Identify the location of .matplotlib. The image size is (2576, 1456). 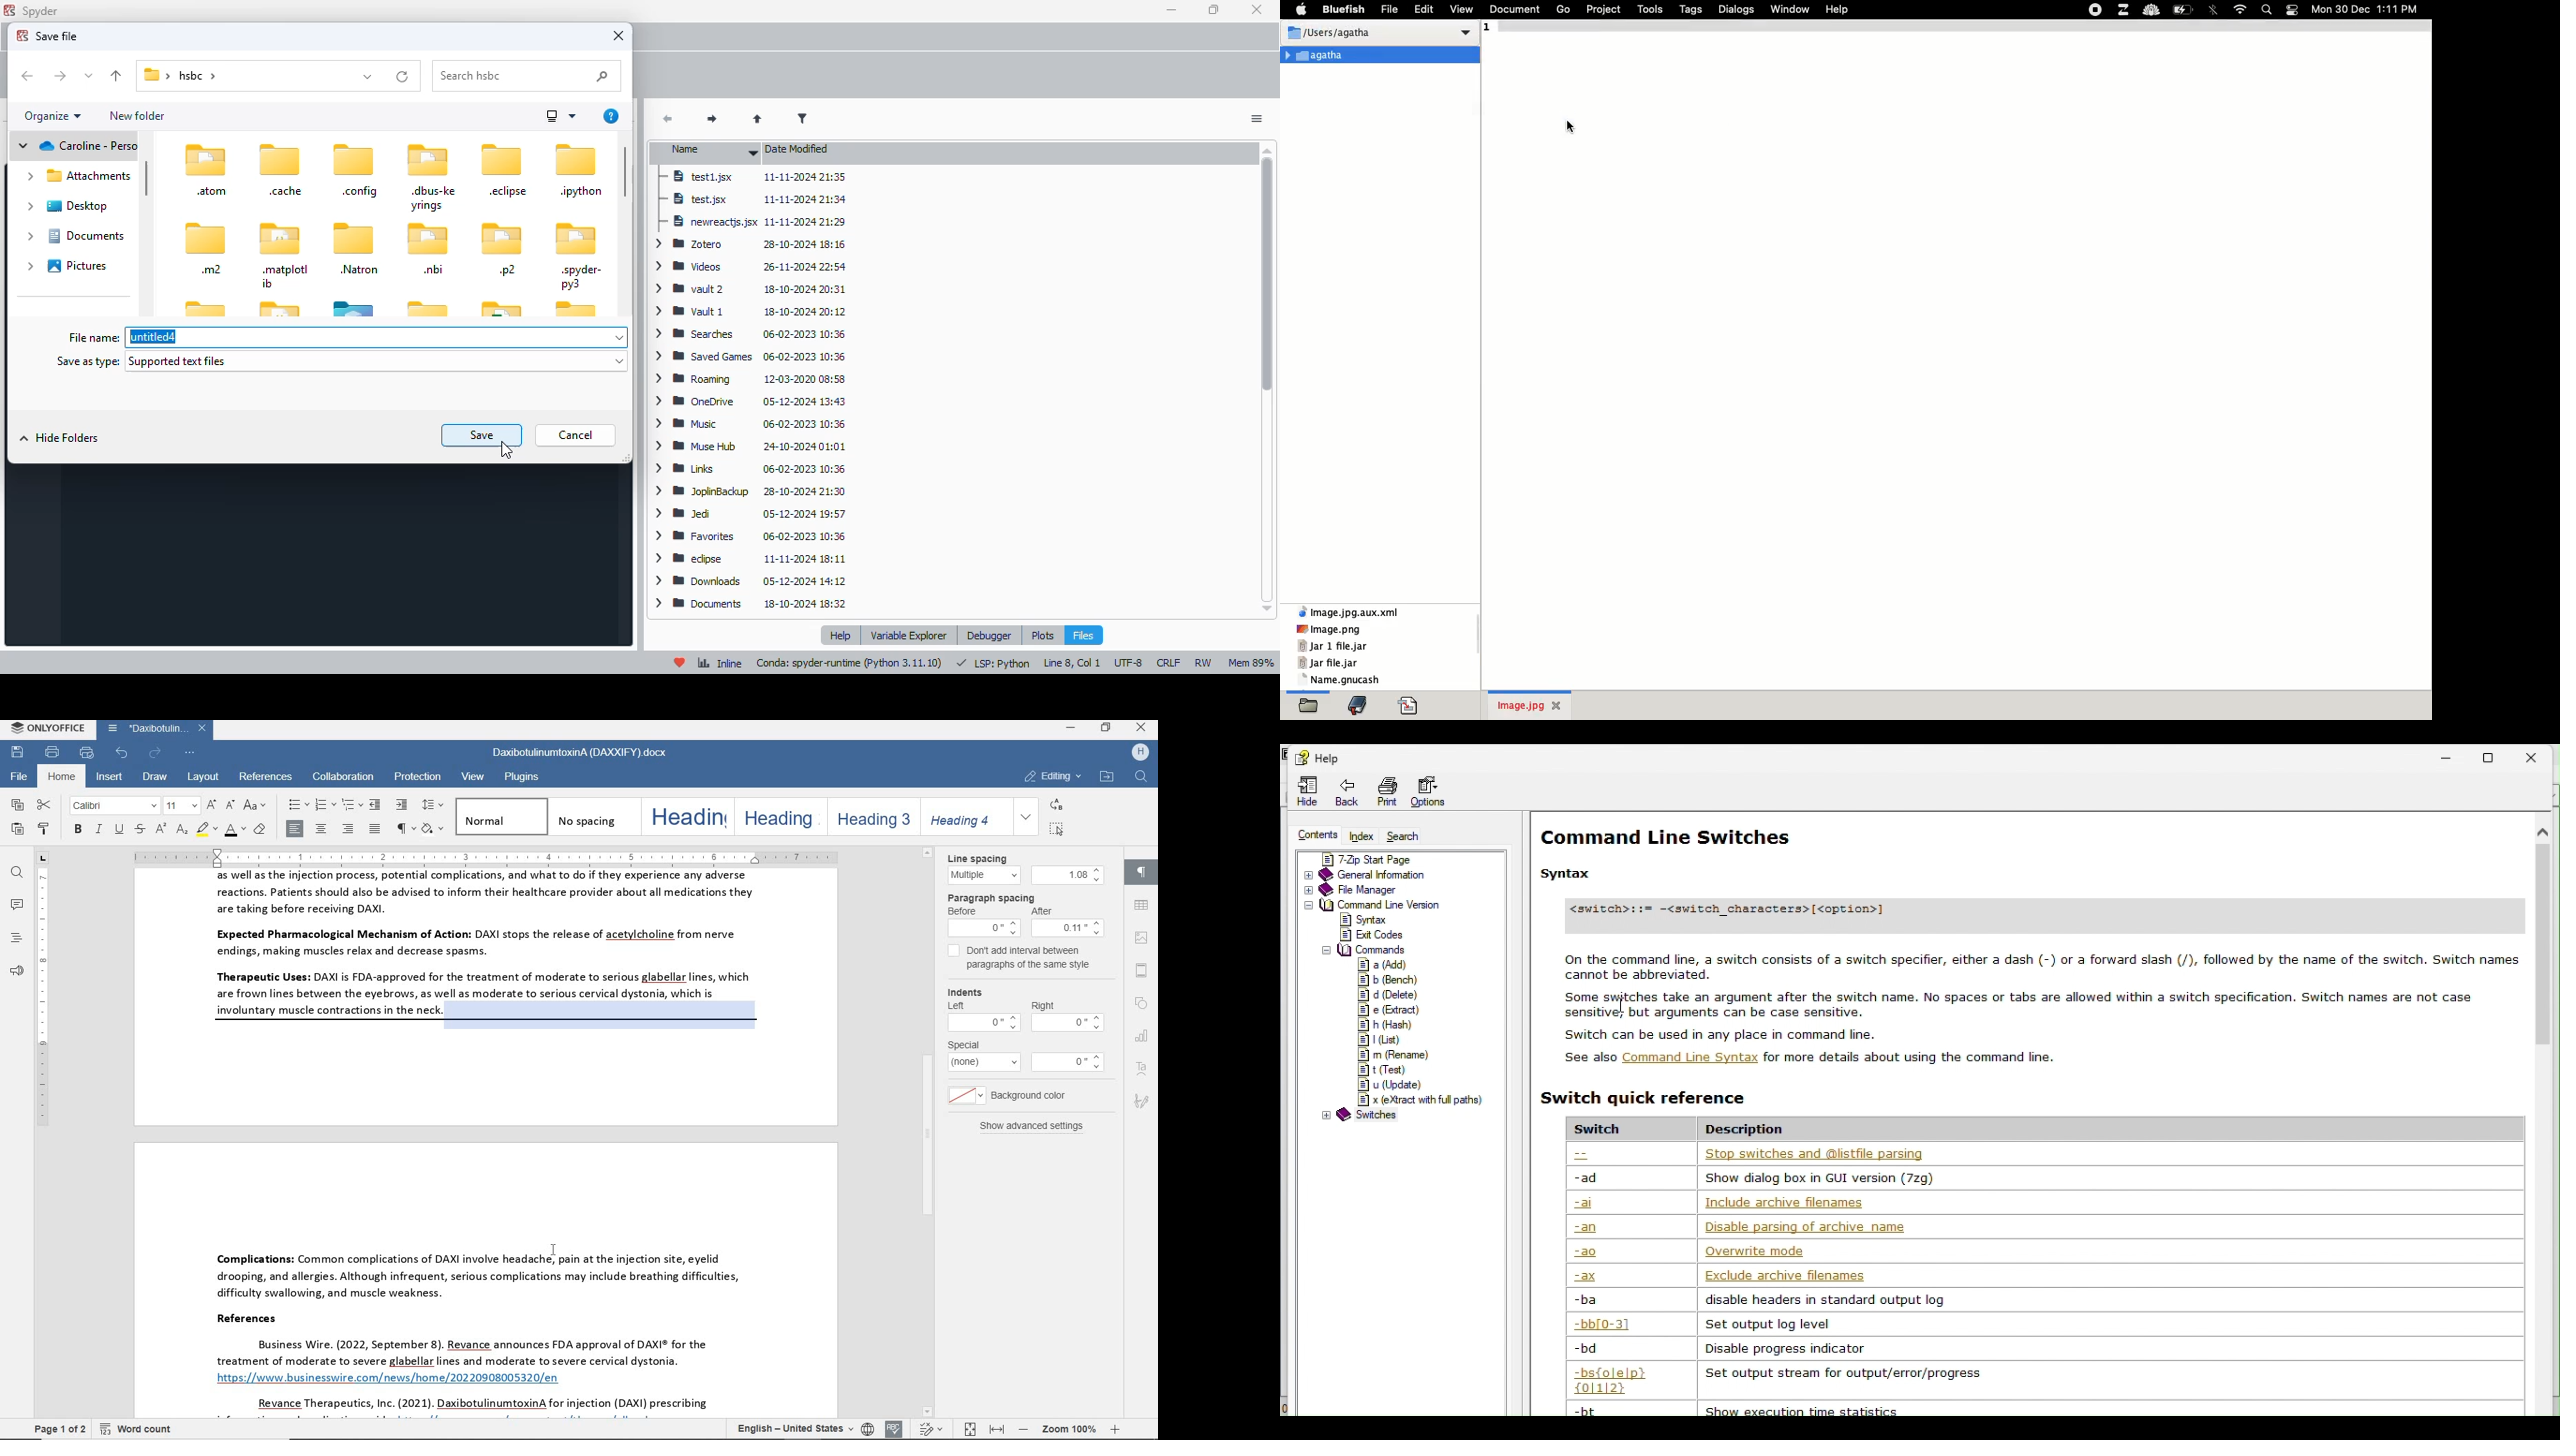
(283, 254).